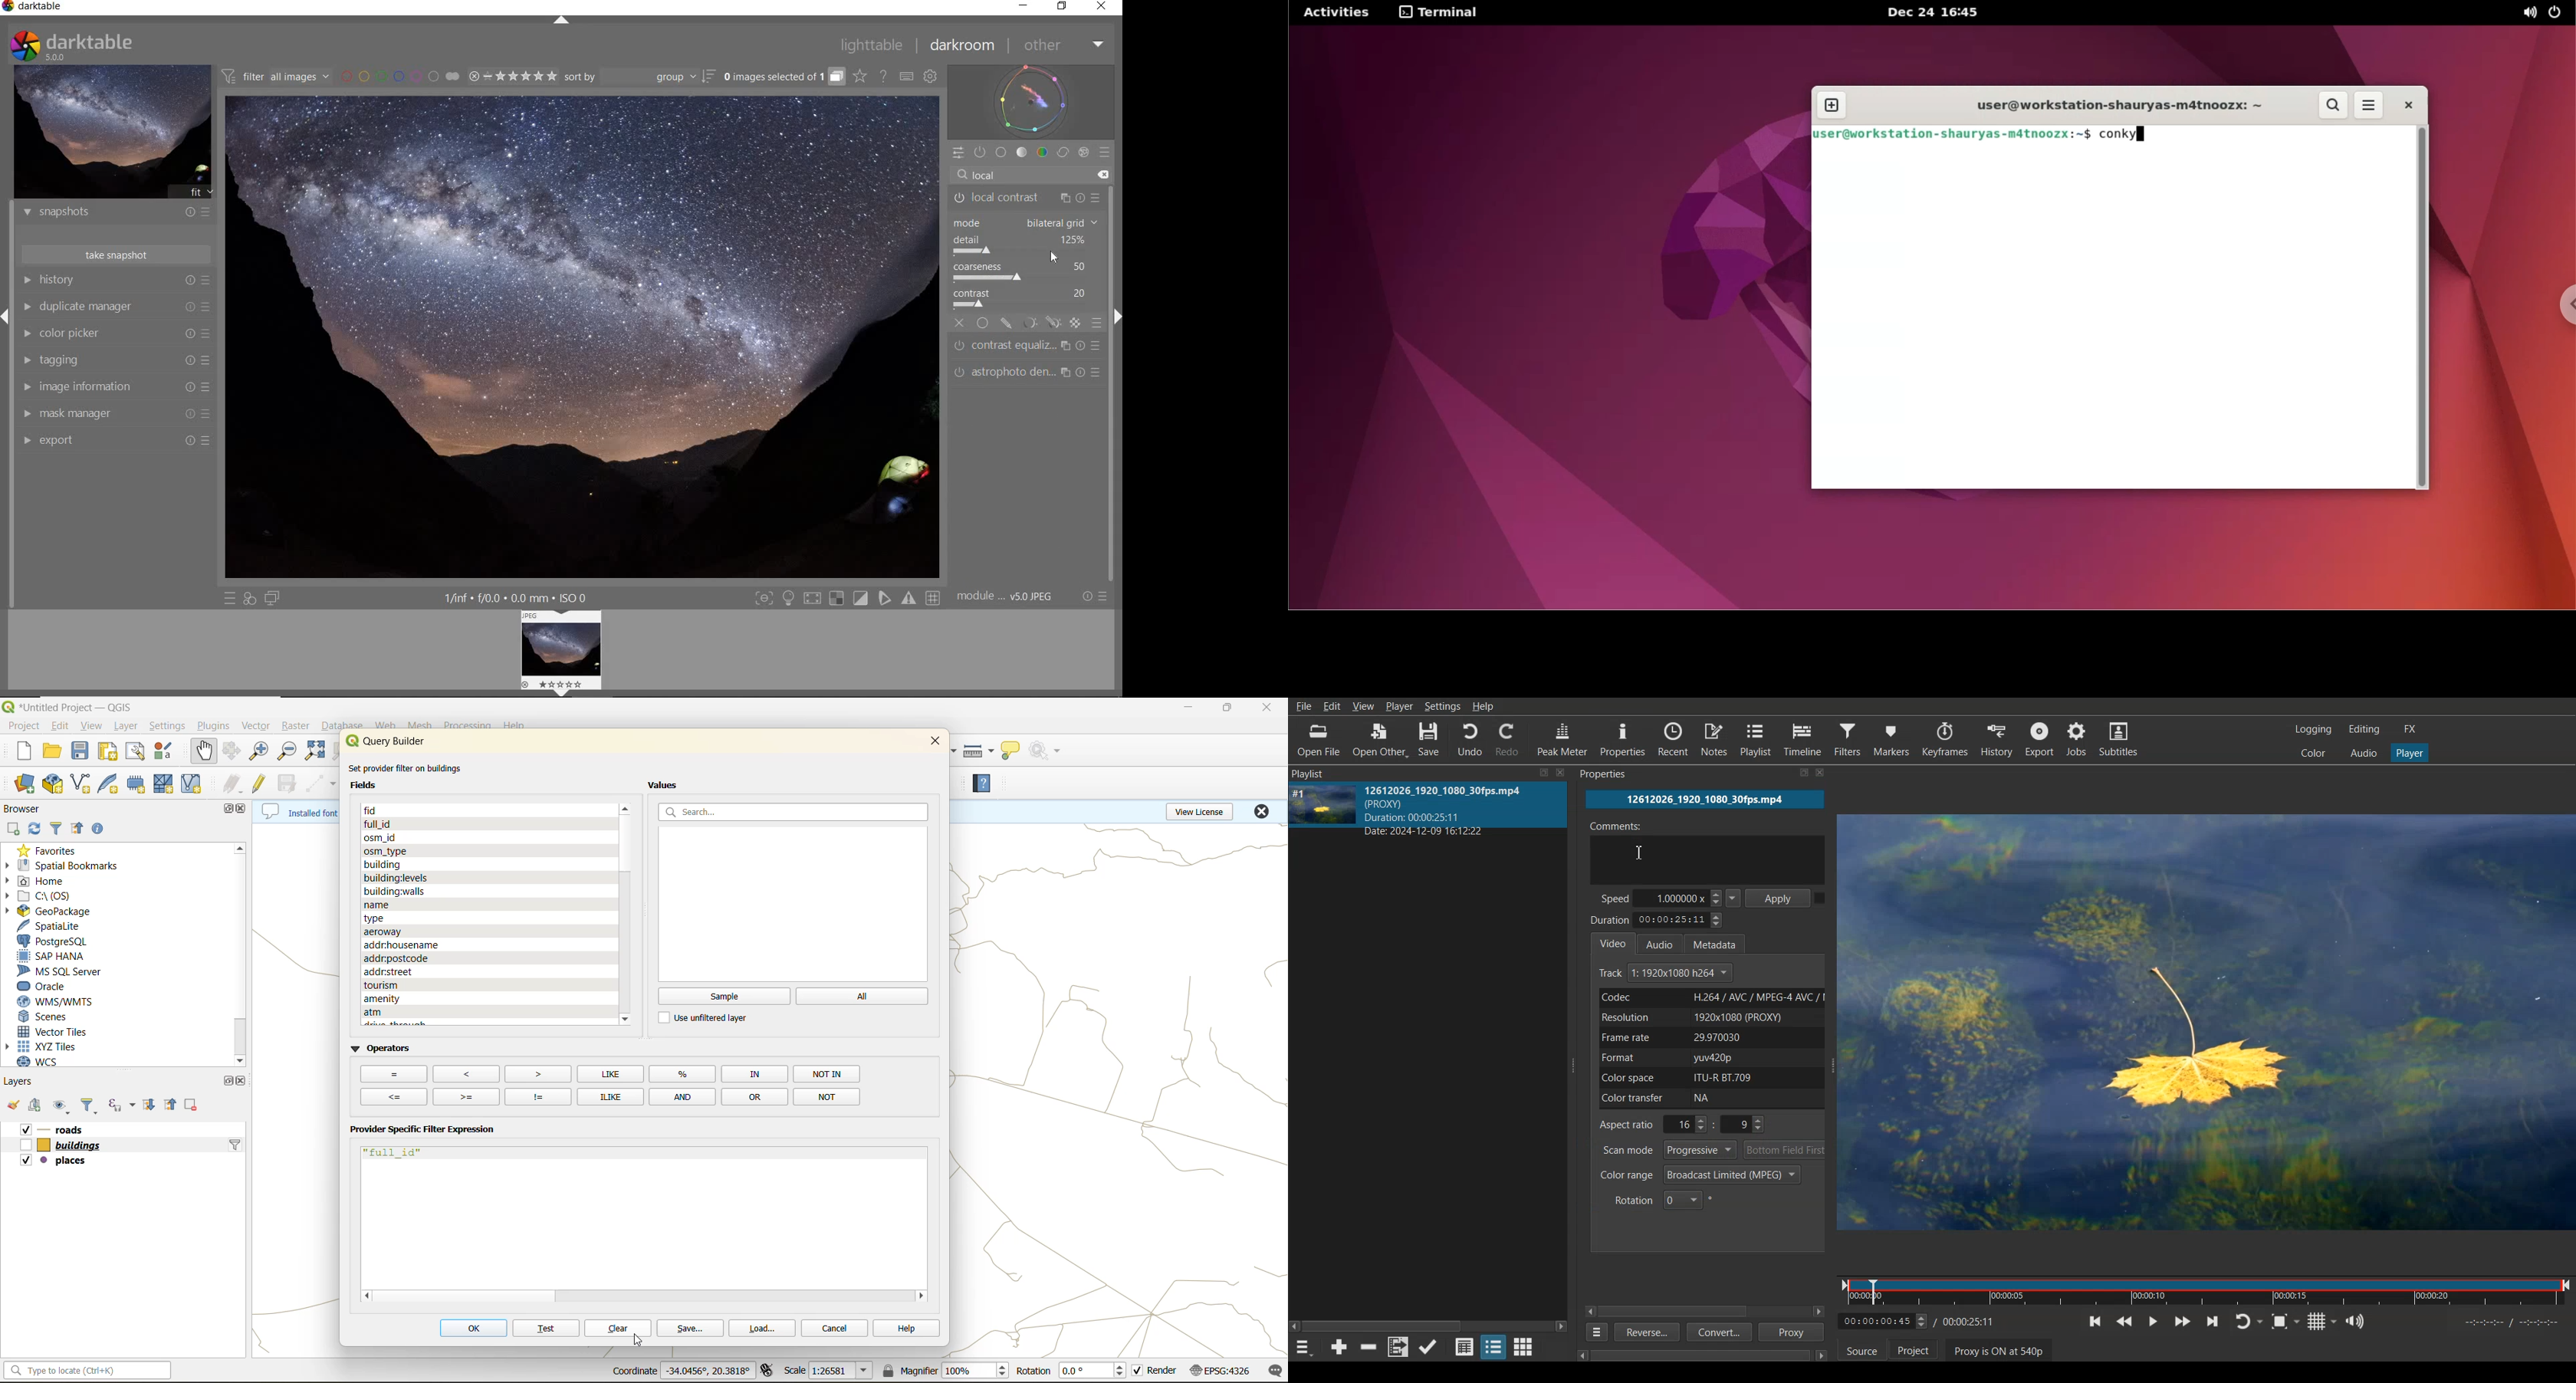 Image resolution: width=2576 pixels, height=1400 pixels. I want to click on Redo, so click(1510, 739).